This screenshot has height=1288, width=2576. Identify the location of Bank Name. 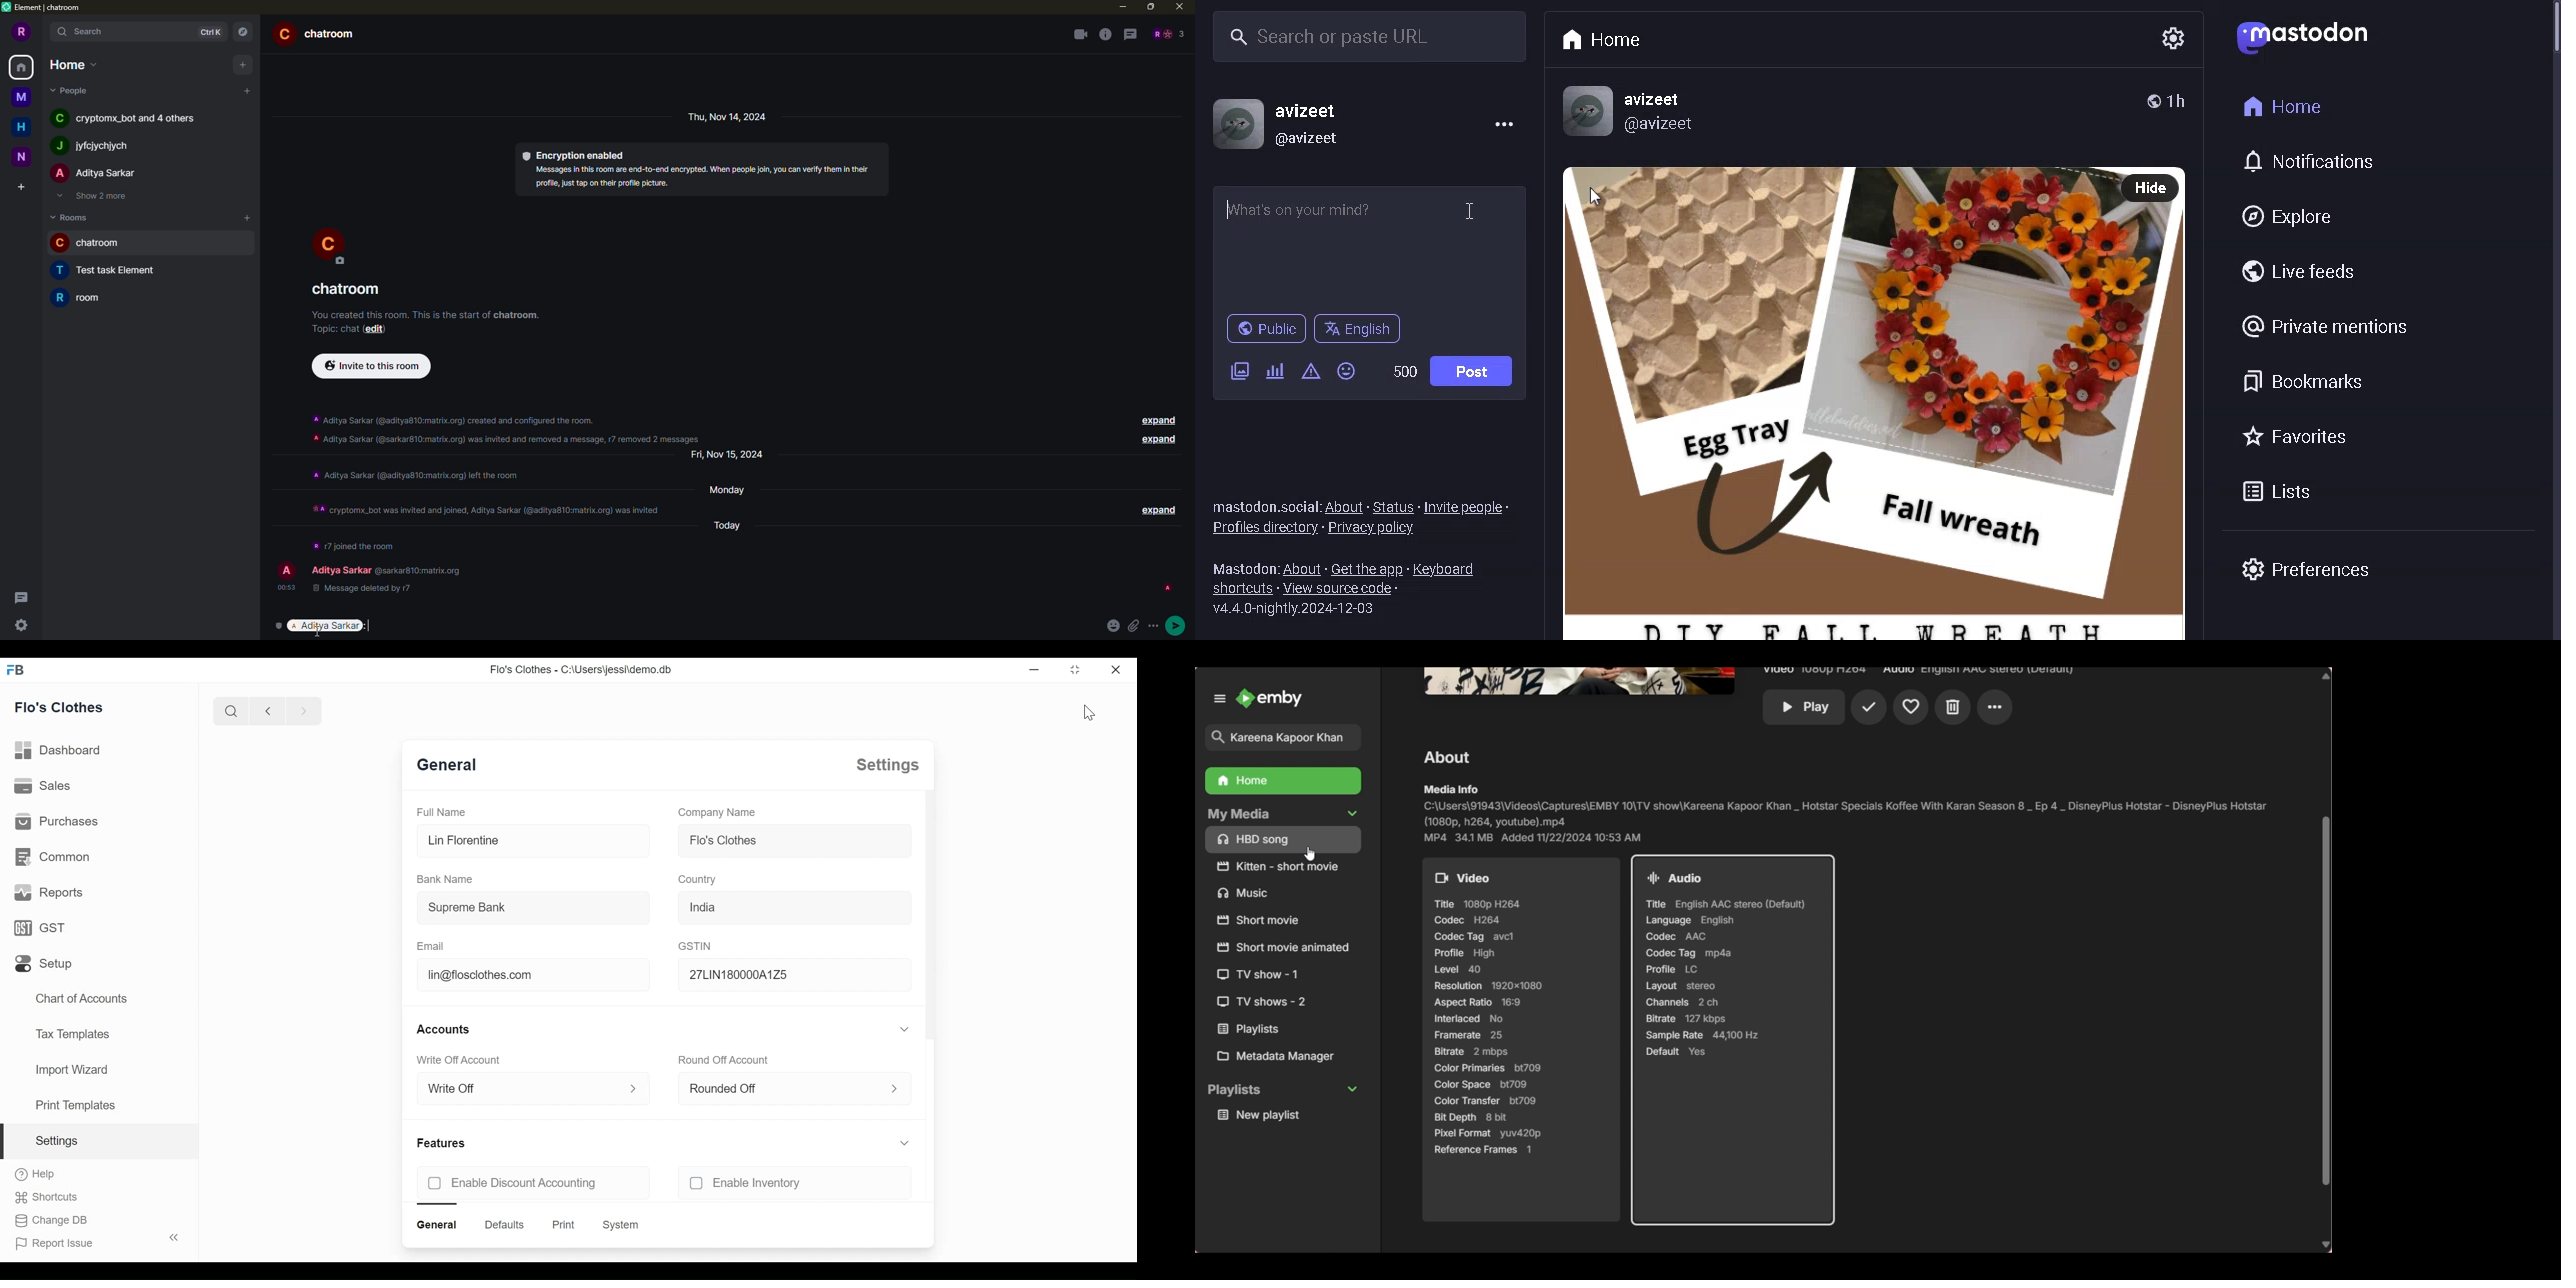
(446, 879).